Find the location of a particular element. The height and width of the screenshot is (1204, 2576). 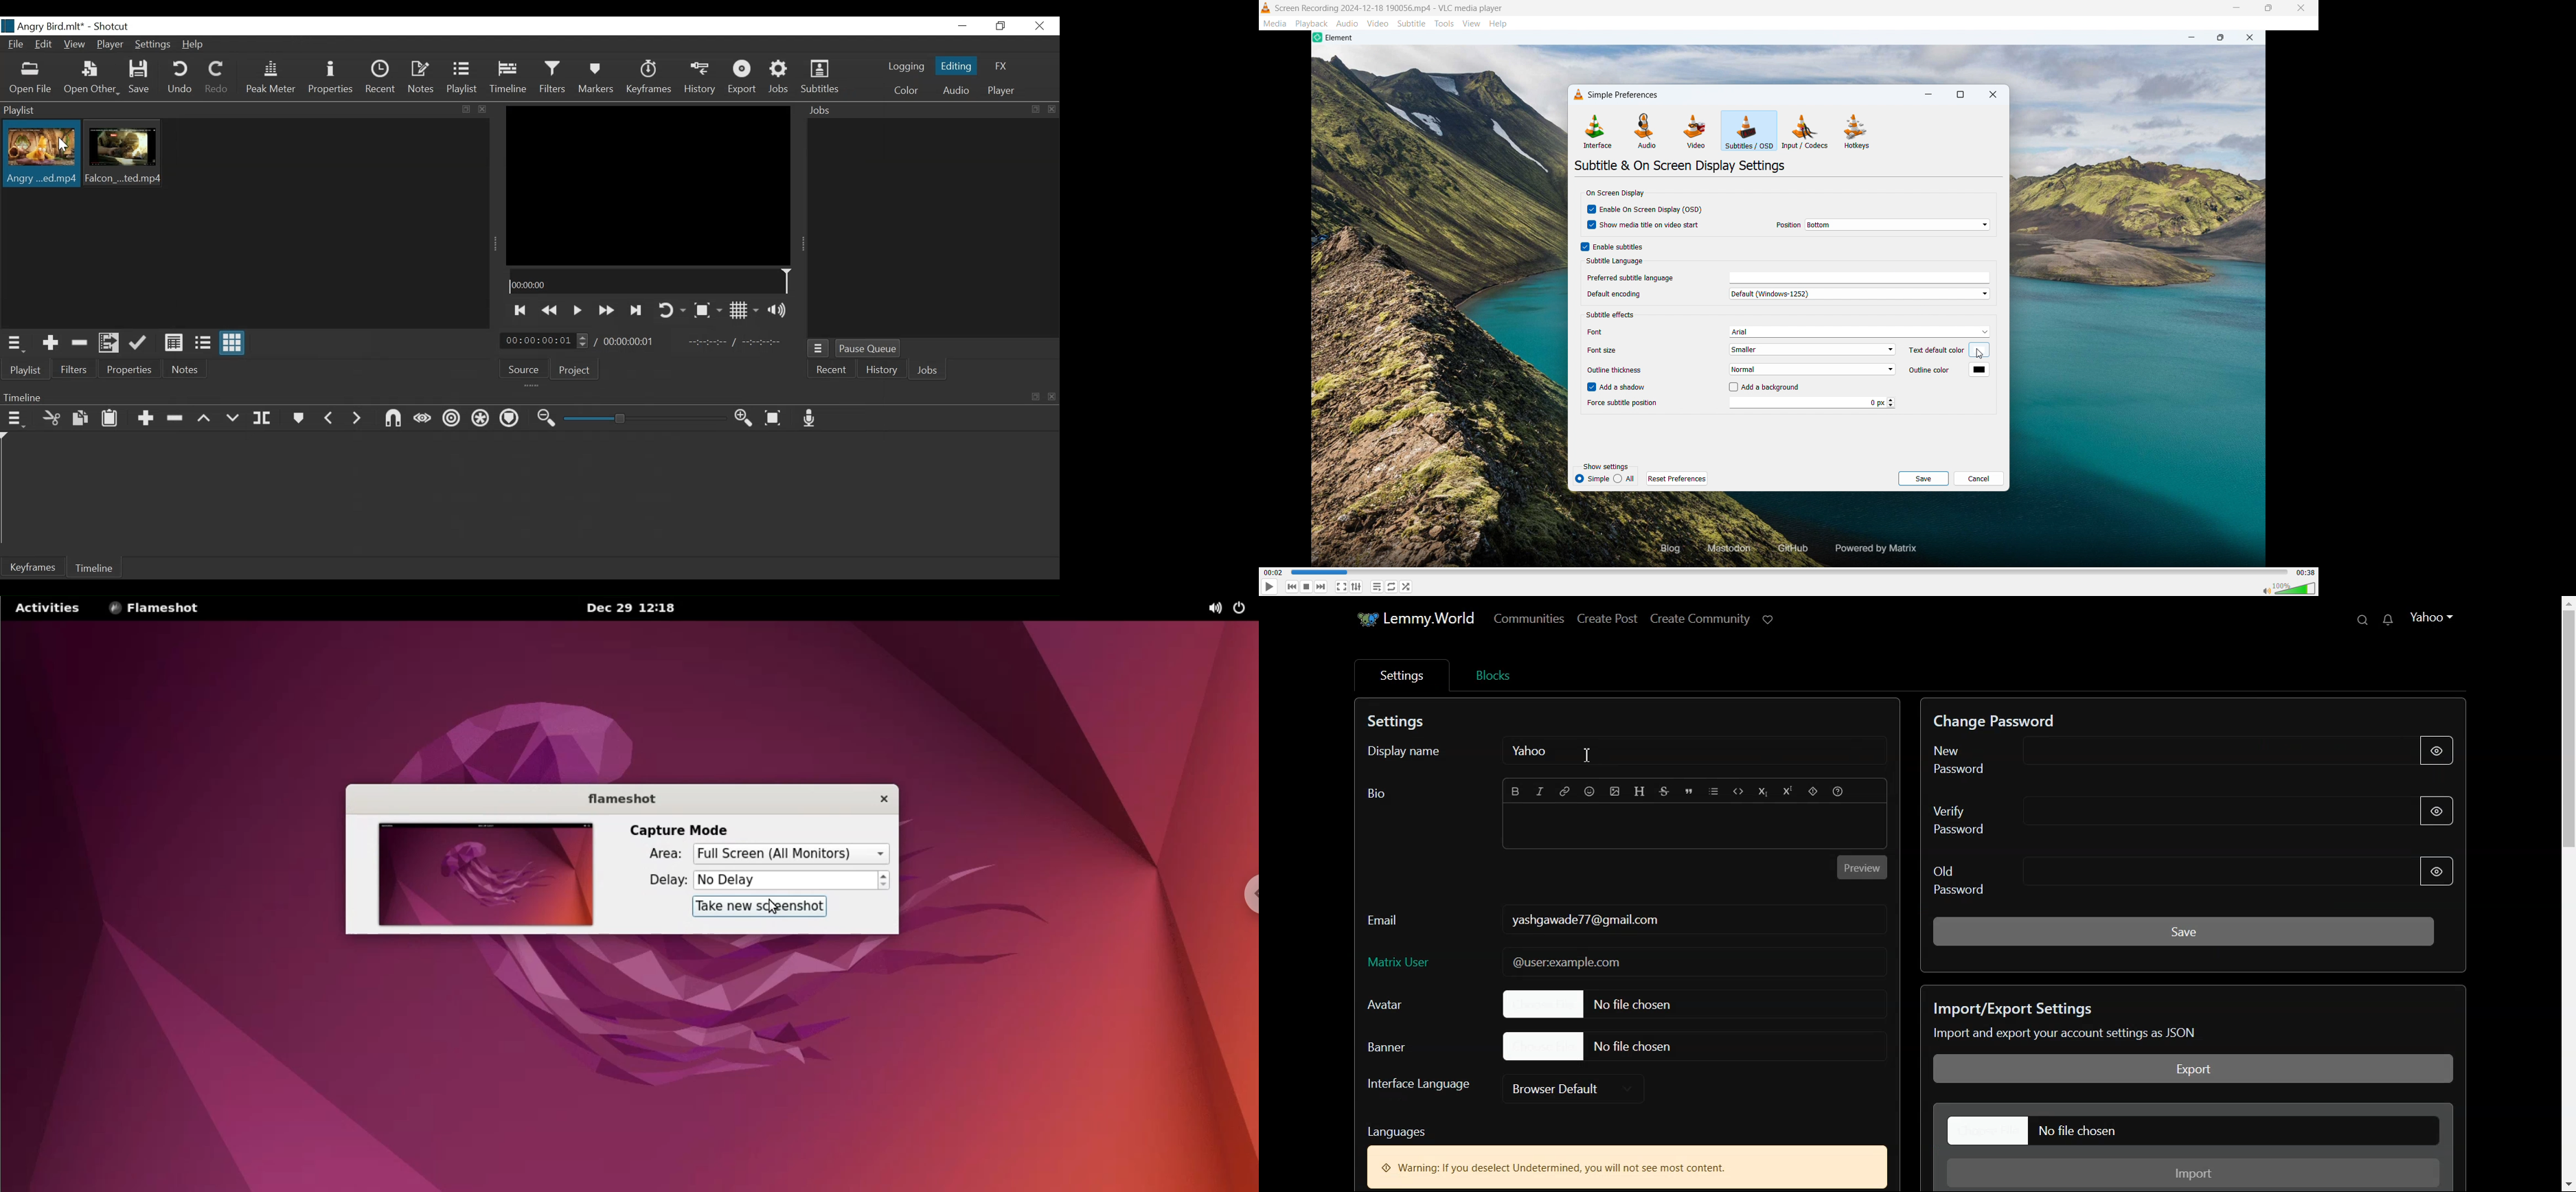

Hide Password is located at coordinates (2437, 871).